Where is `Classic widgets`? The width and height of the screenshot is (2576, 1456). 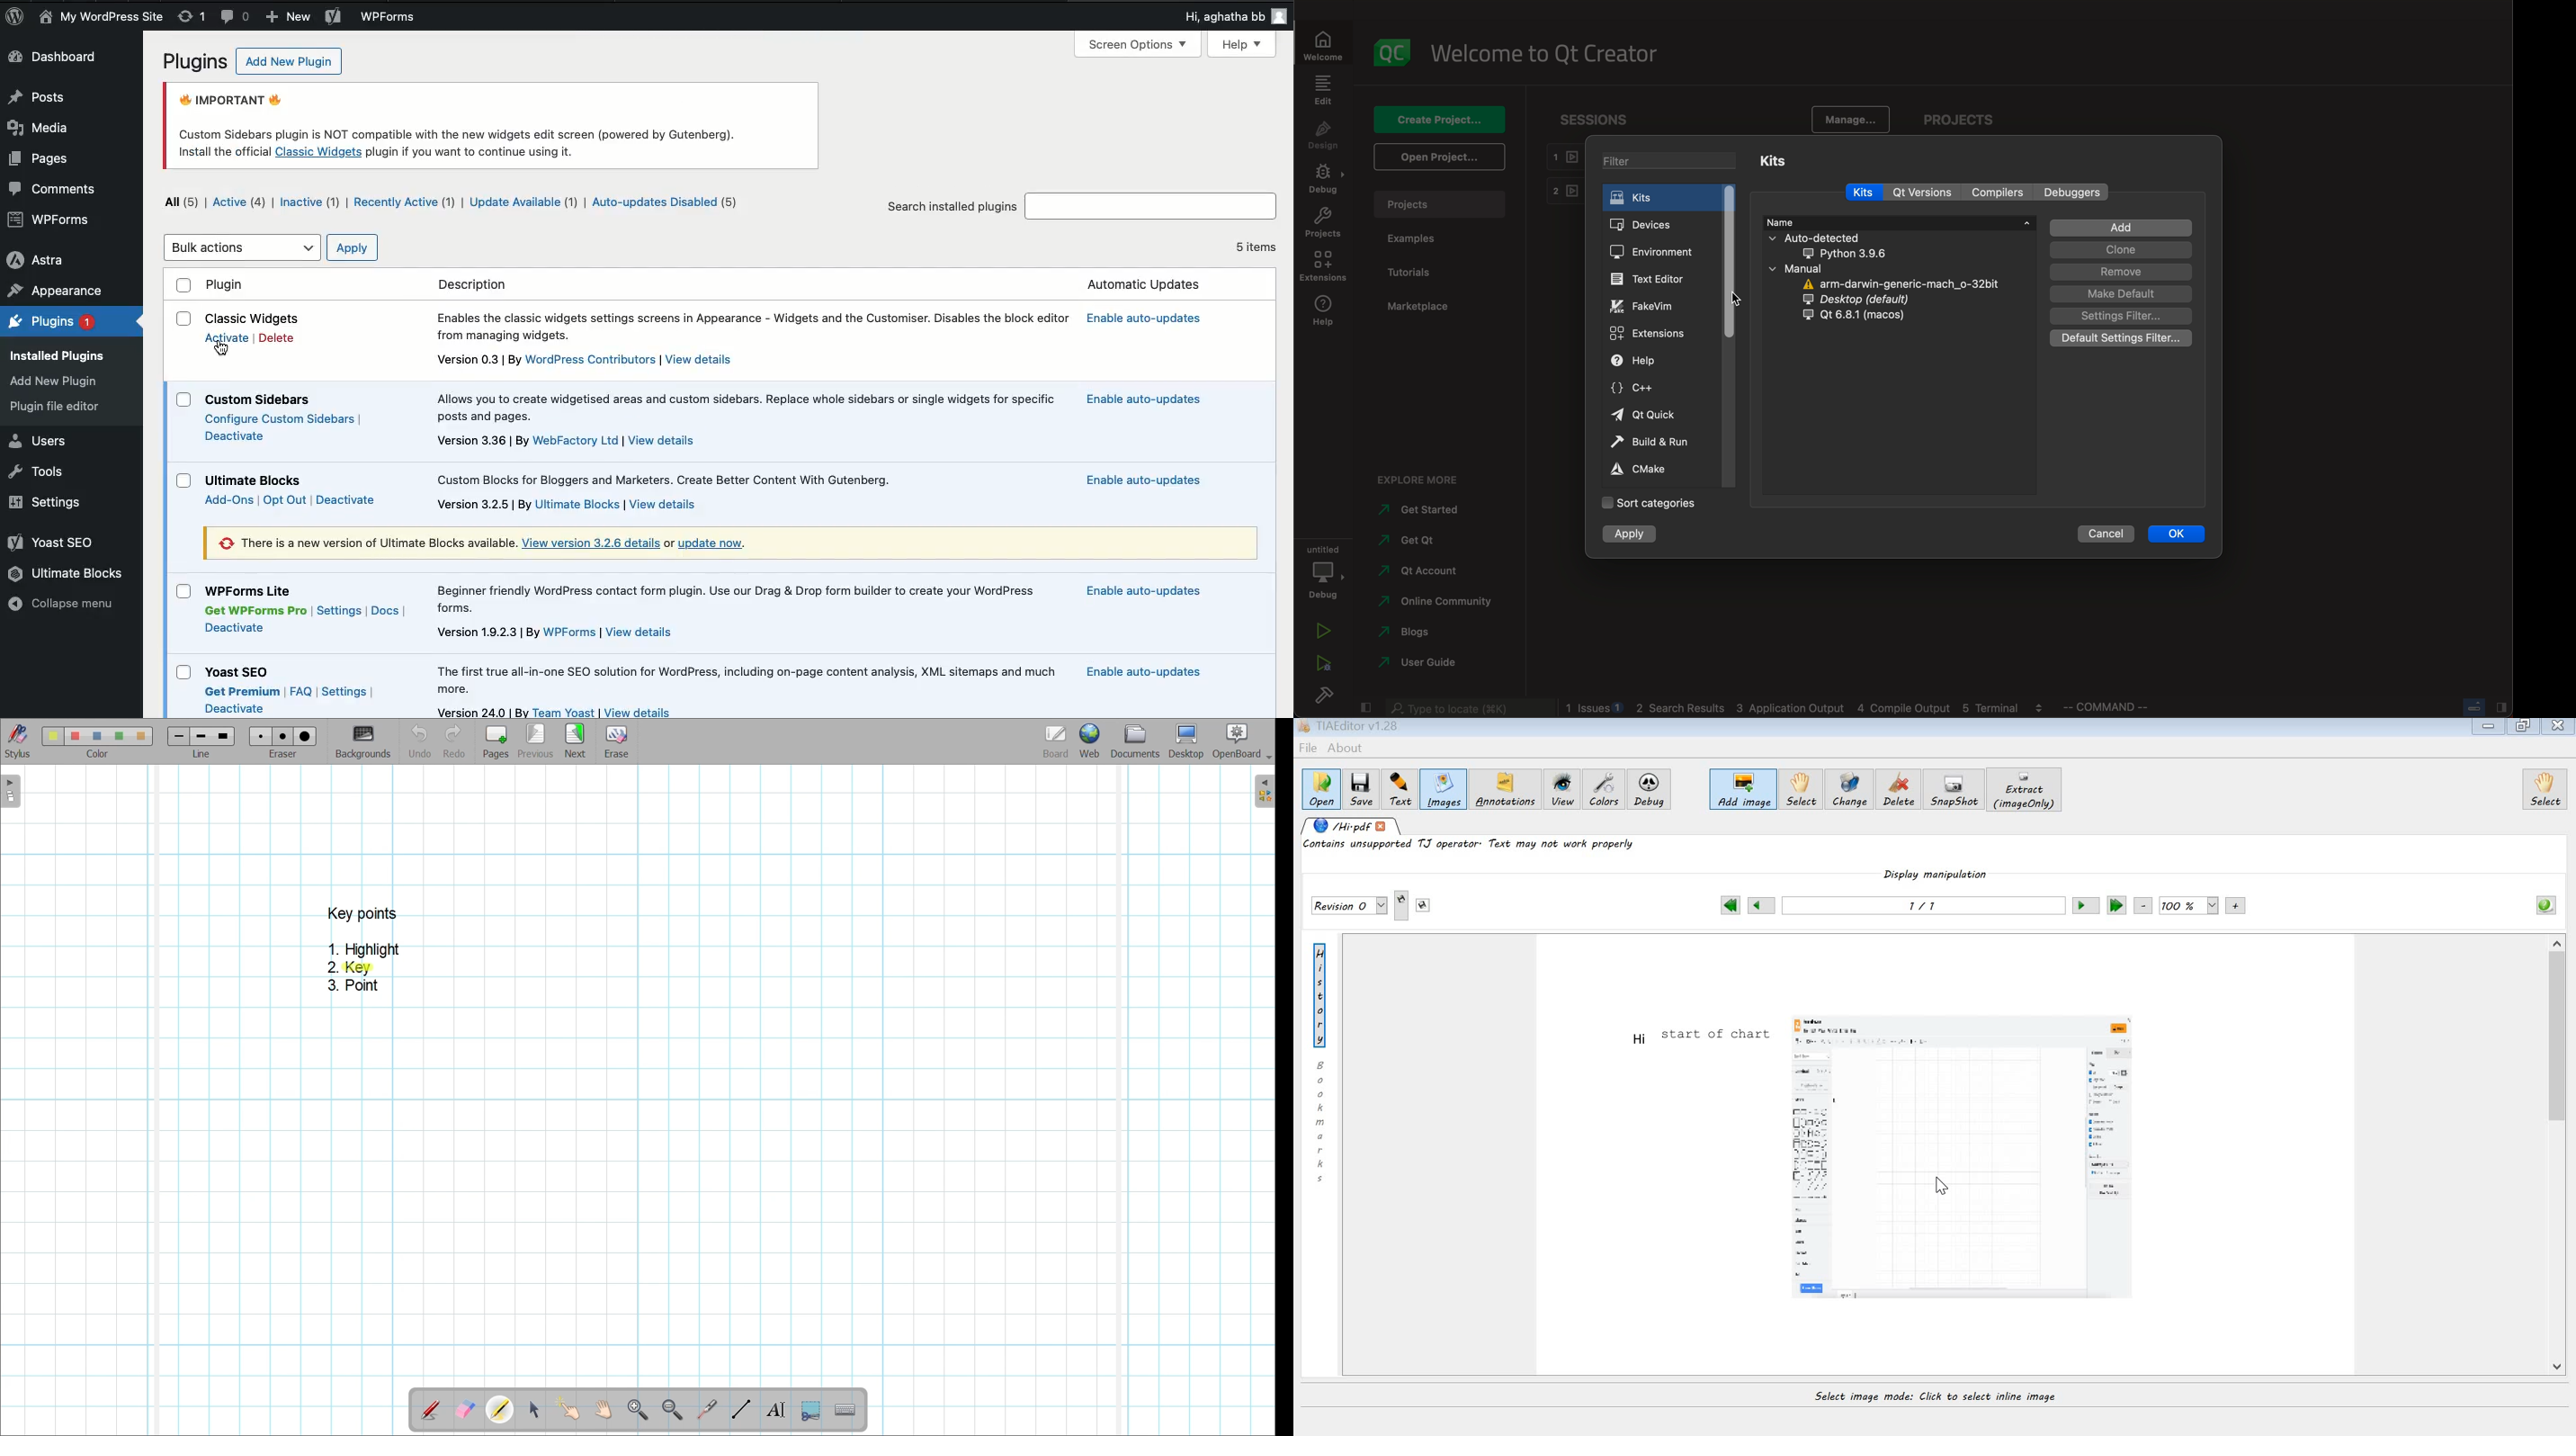 Classic widgets is located at coordinates (255, 318).